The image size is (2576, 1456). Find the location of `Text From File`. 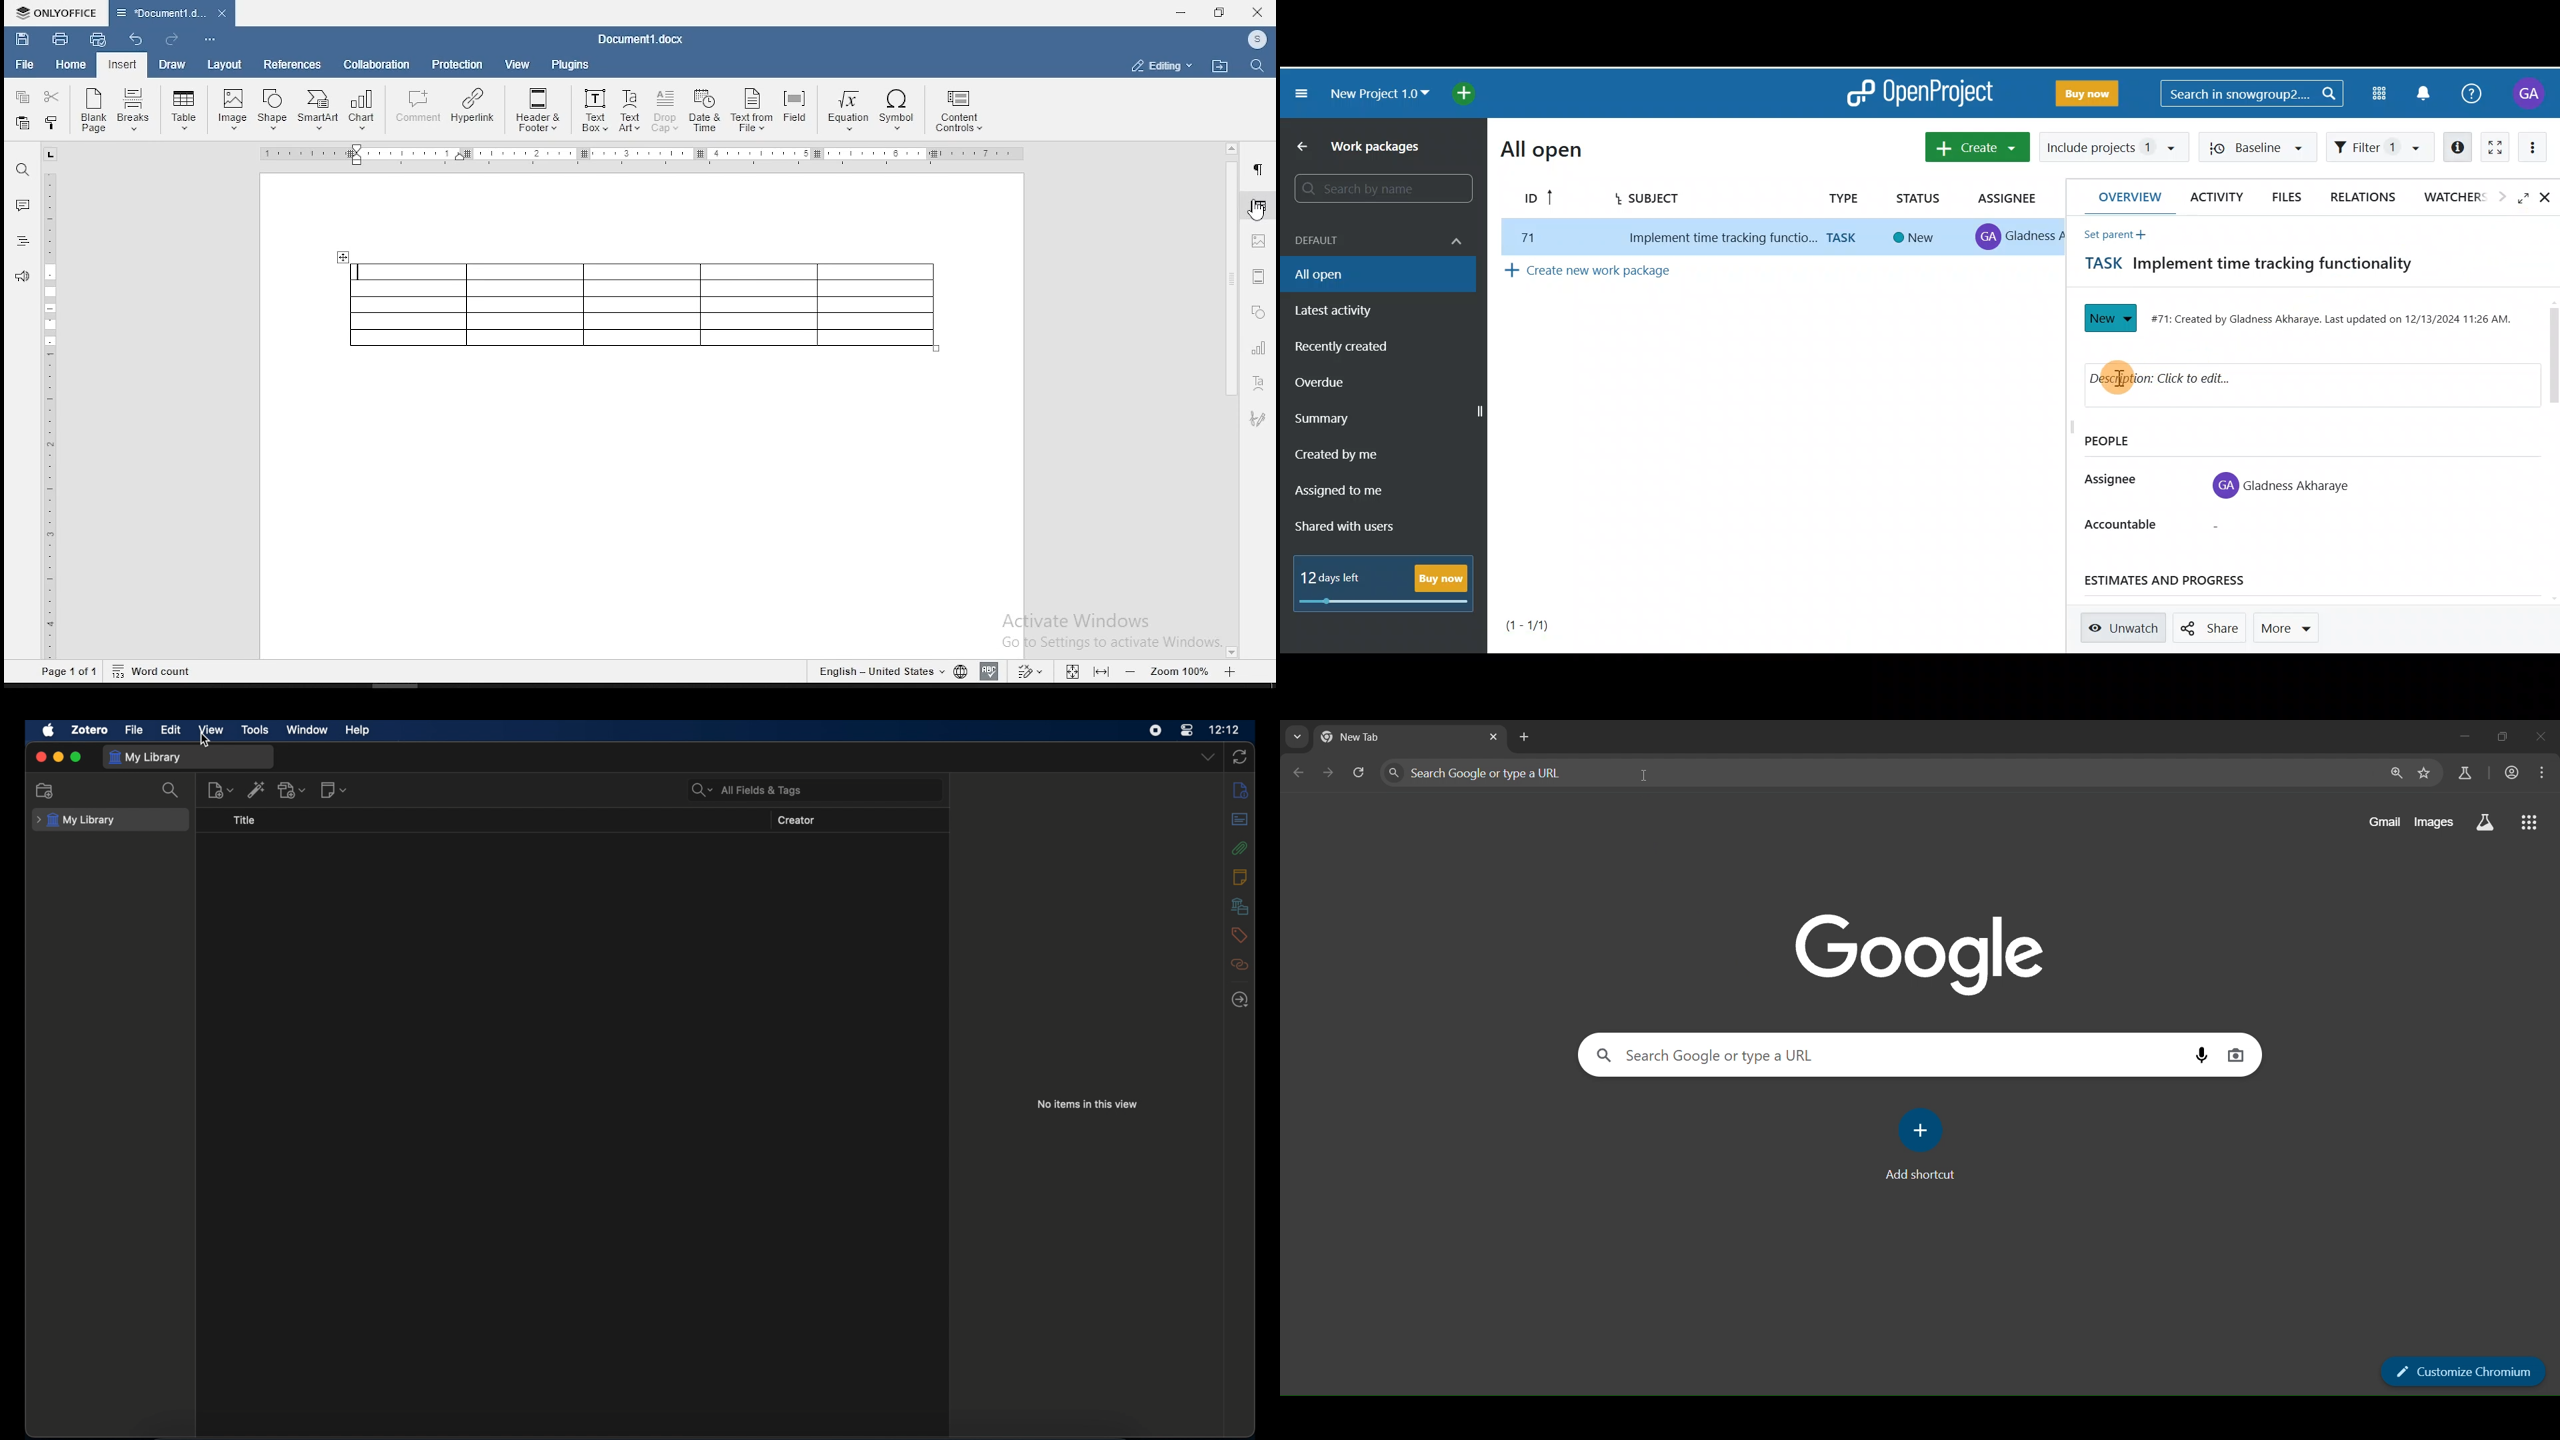

Text From File is located at coordinates (751, 112).